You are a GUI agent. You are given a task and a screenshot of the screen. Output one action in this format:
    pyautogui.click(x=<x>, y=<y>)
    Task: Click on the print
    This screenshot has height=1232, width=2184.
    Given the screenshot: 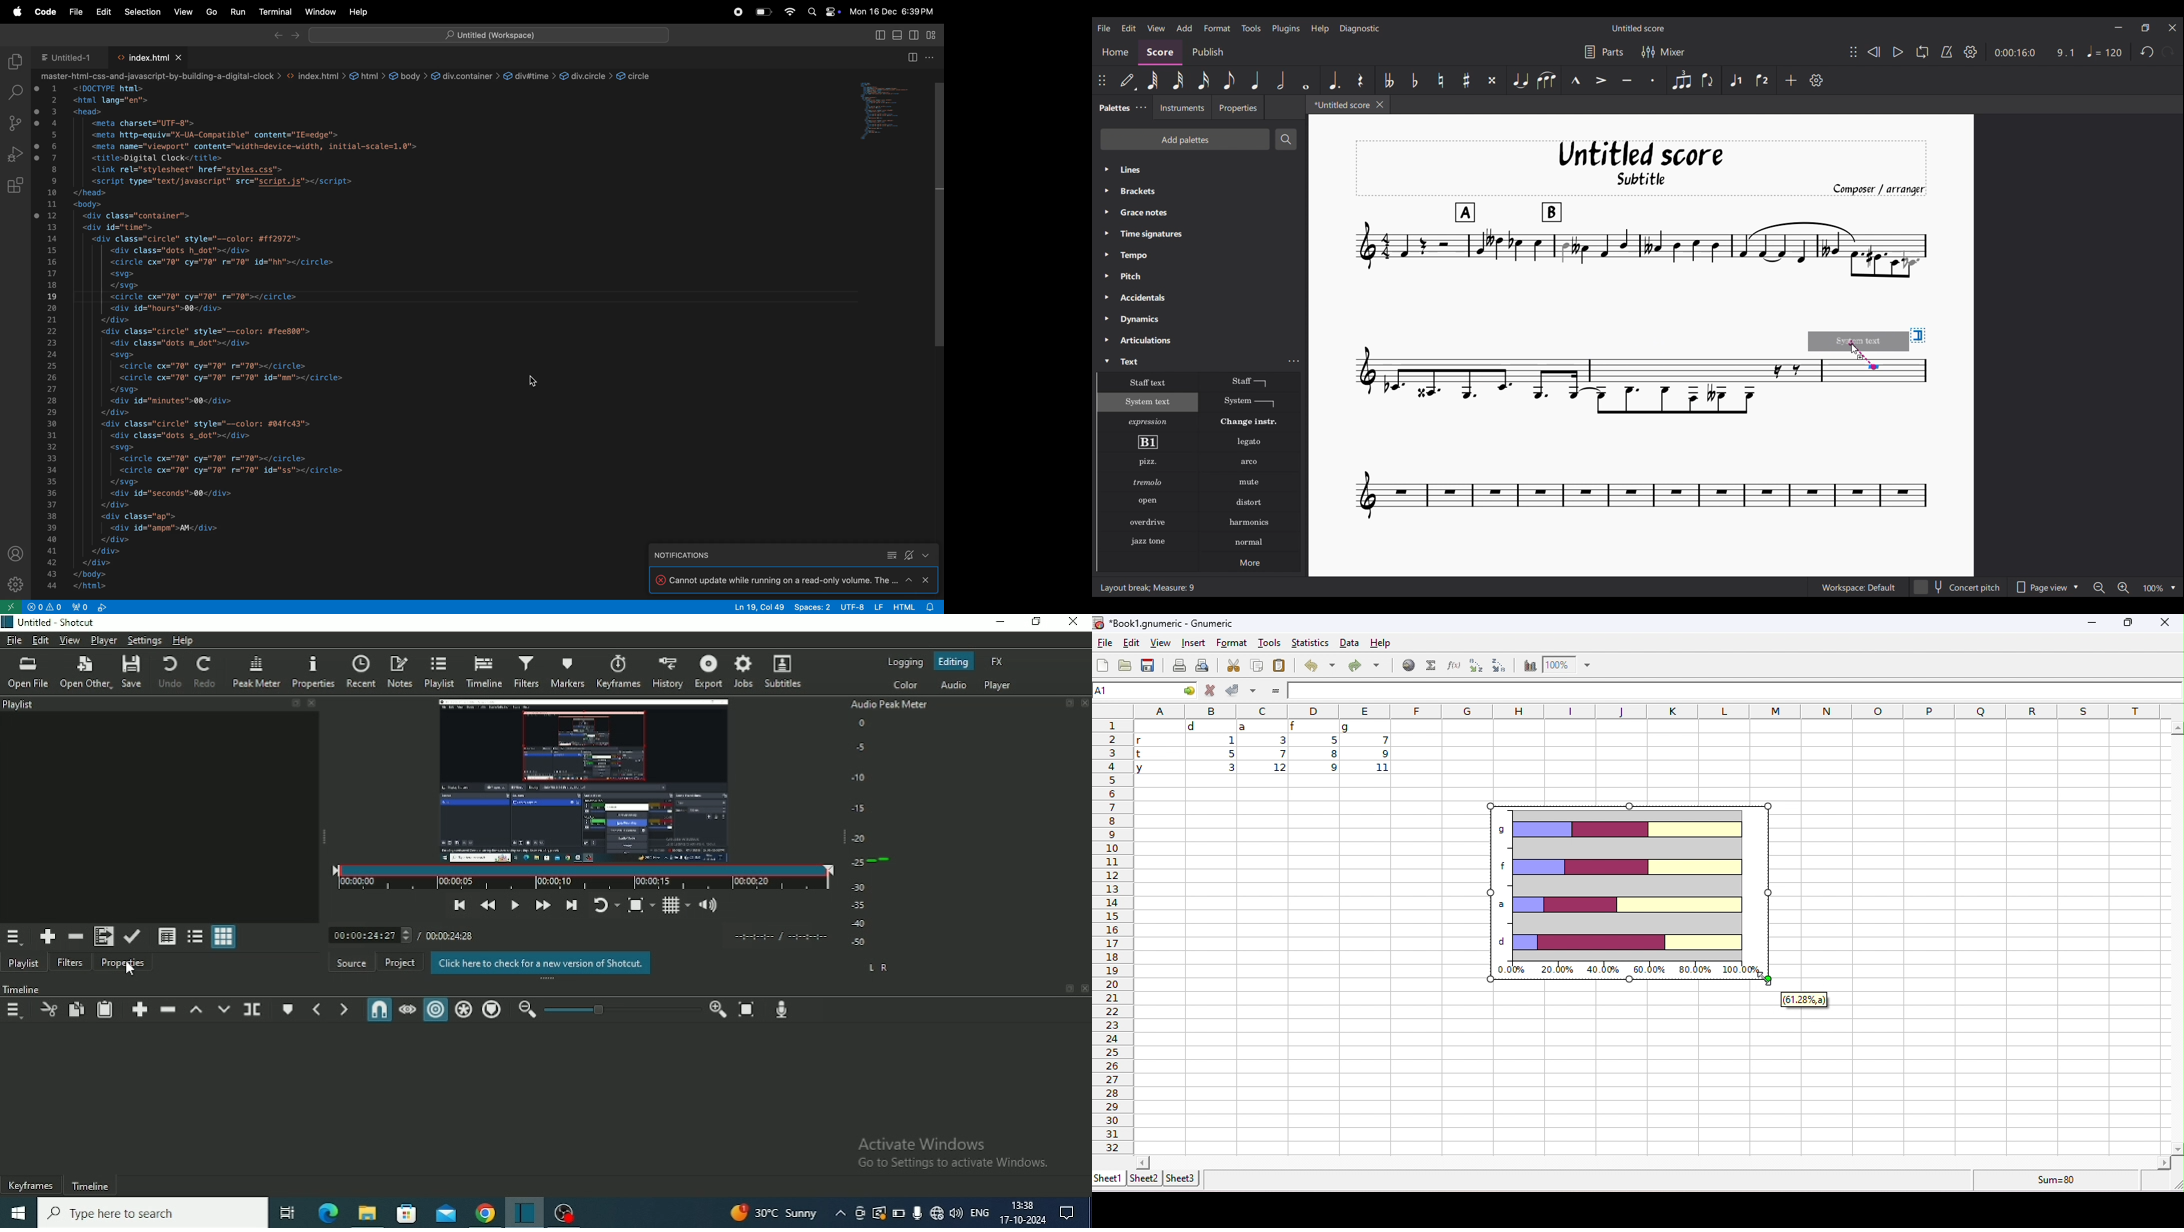 What is the action you would take?
    pyautogui.click(x=1179, y=665)
    